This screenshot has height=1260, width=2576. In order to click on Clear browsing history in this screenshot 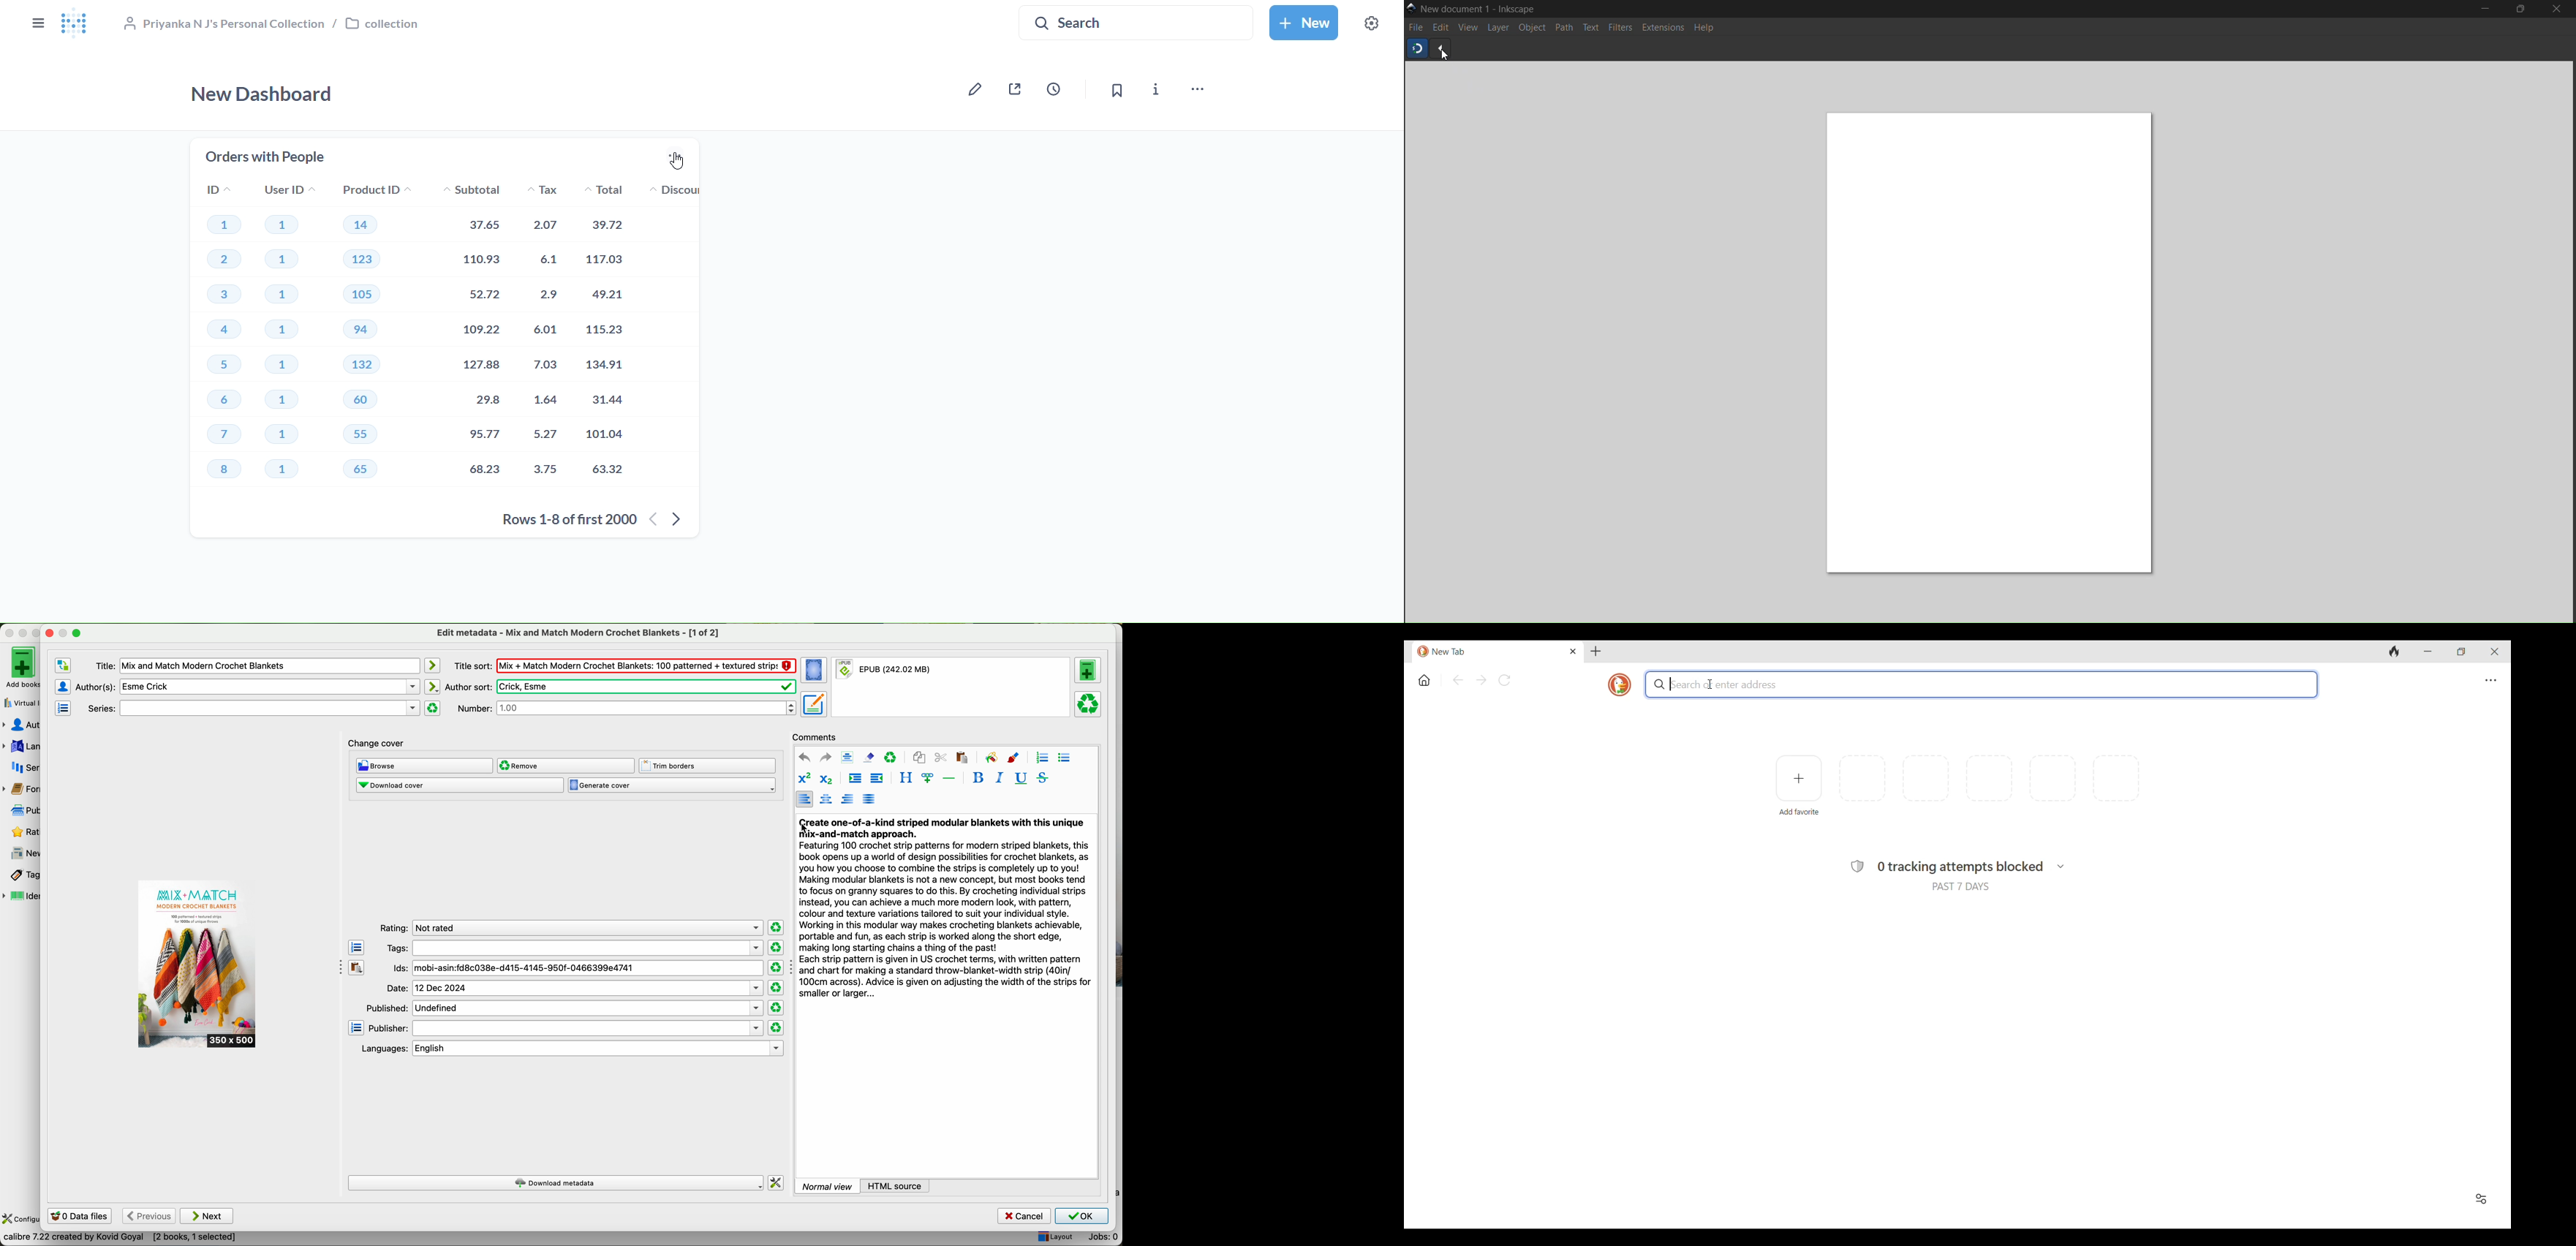, I will do `click(2395, 652)`.